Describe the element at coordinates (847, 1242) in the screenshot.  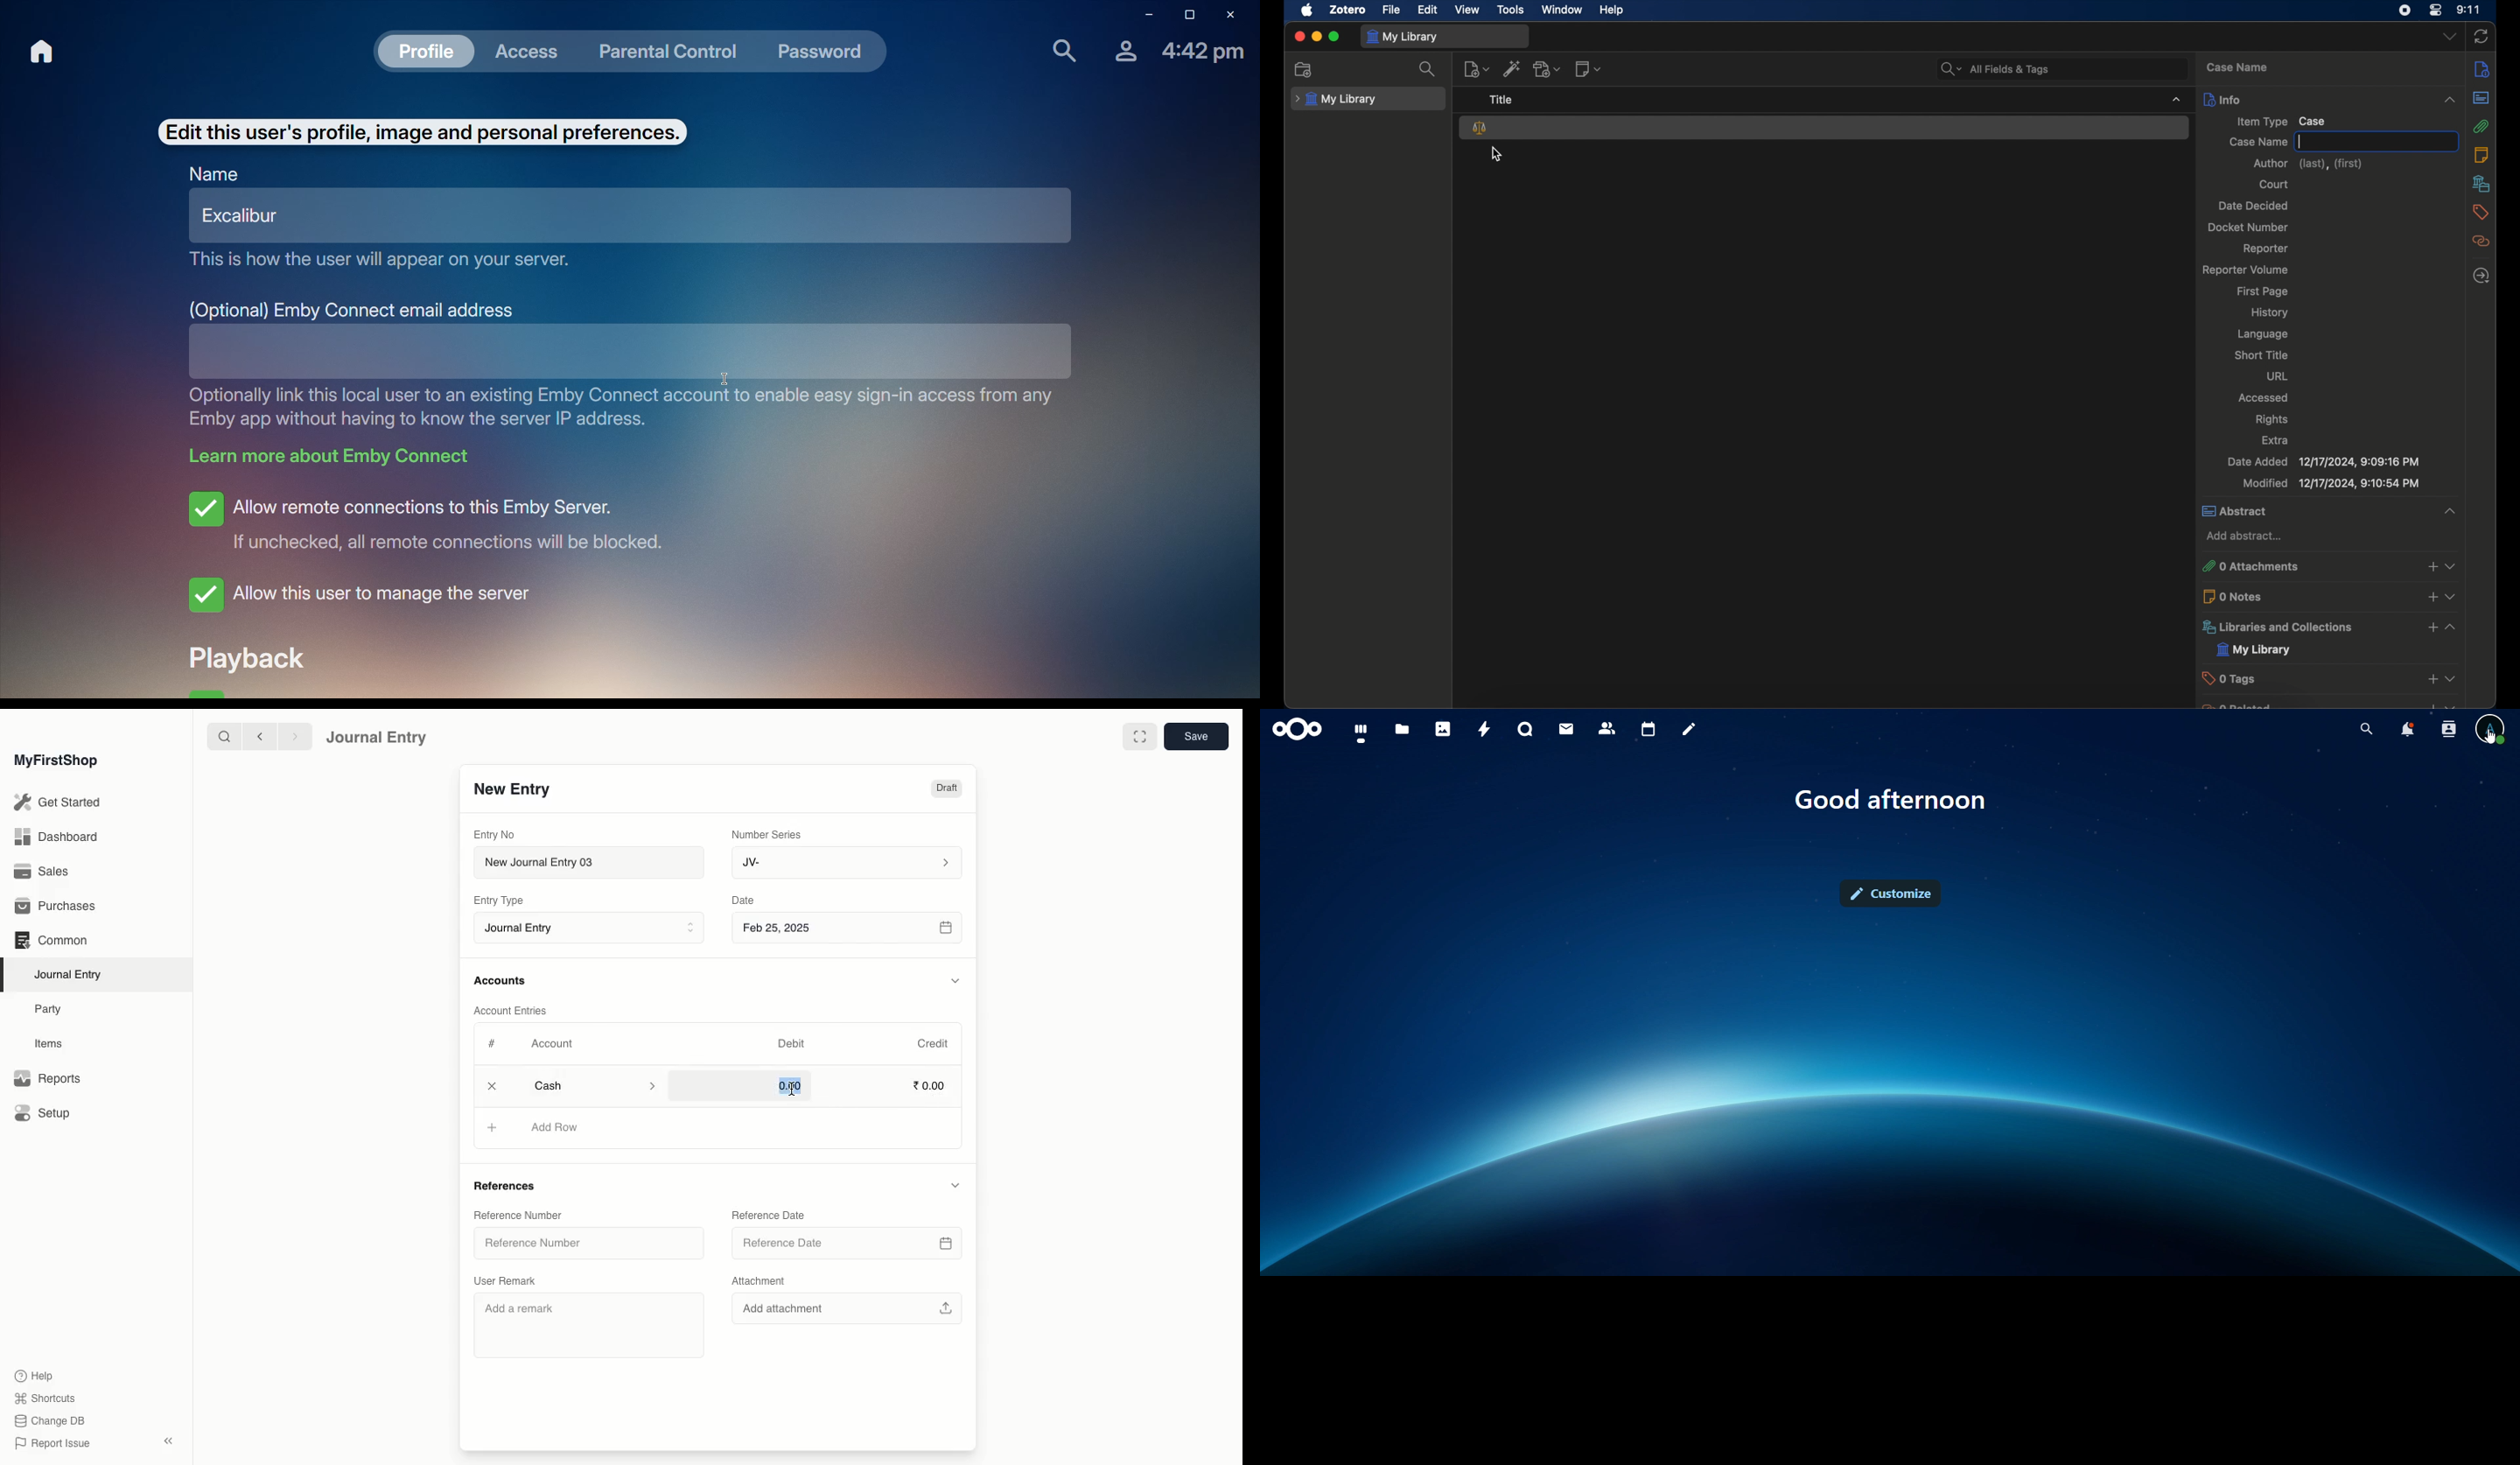
I see `Reference Date` at that location.